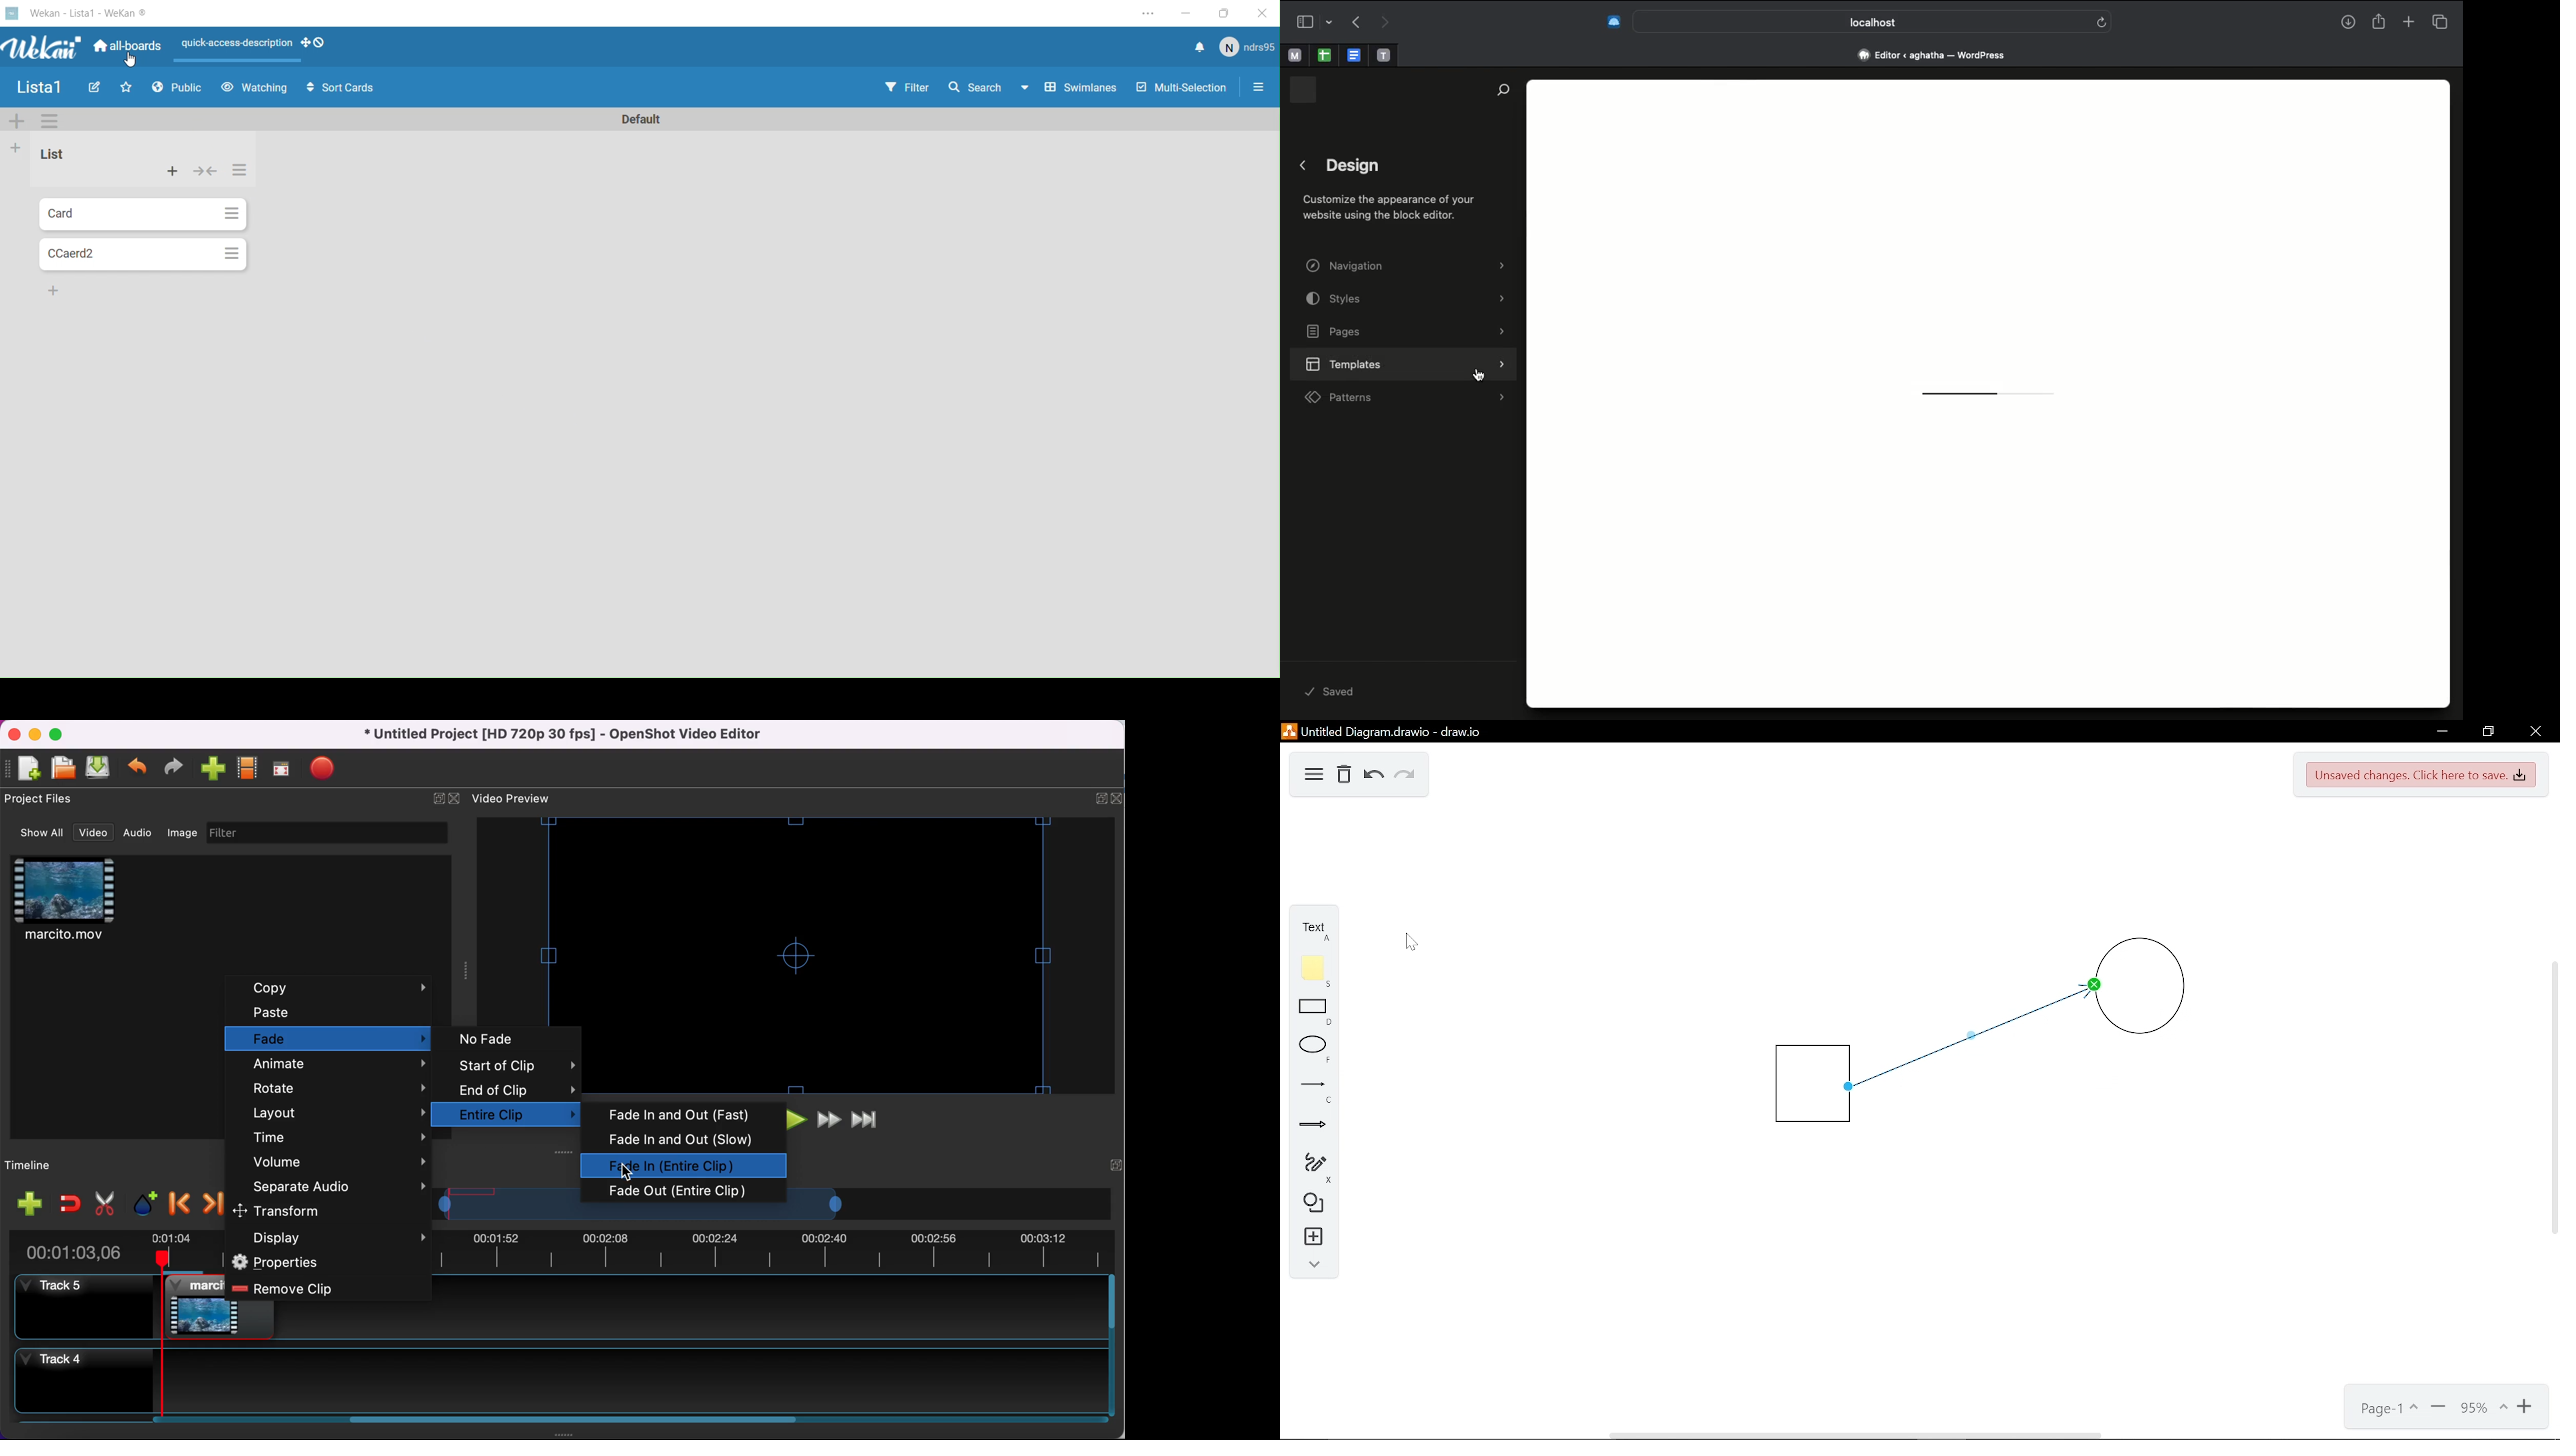  I want to click on Free hand, so click(1307, 1166).